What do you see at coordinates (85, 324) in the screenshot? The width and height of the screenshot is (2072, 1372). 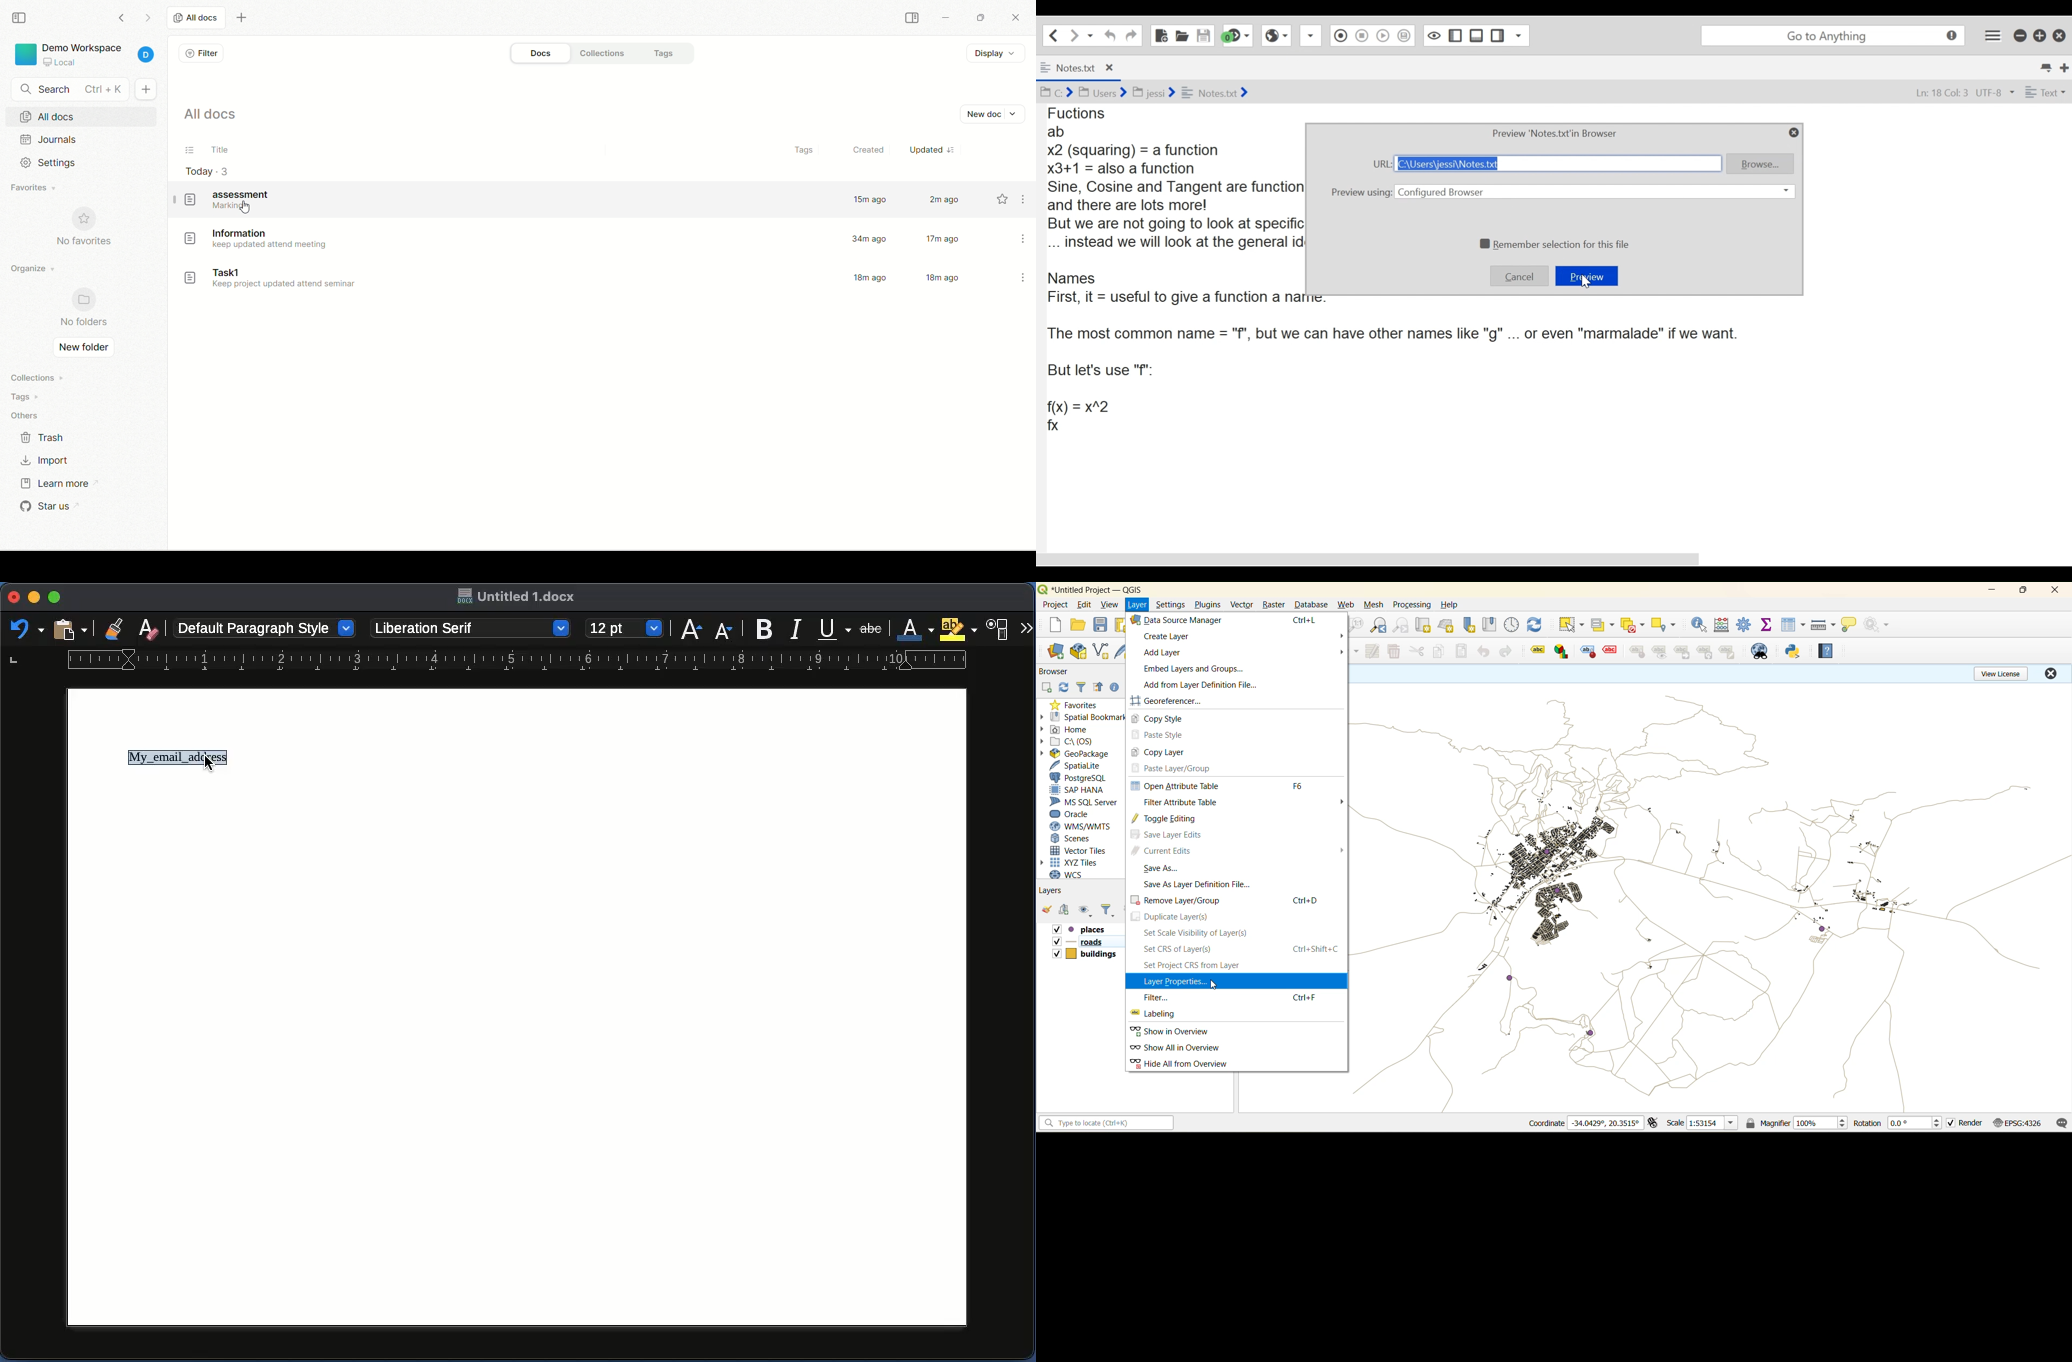 I see `no folders` at bounding box center [85, 324].